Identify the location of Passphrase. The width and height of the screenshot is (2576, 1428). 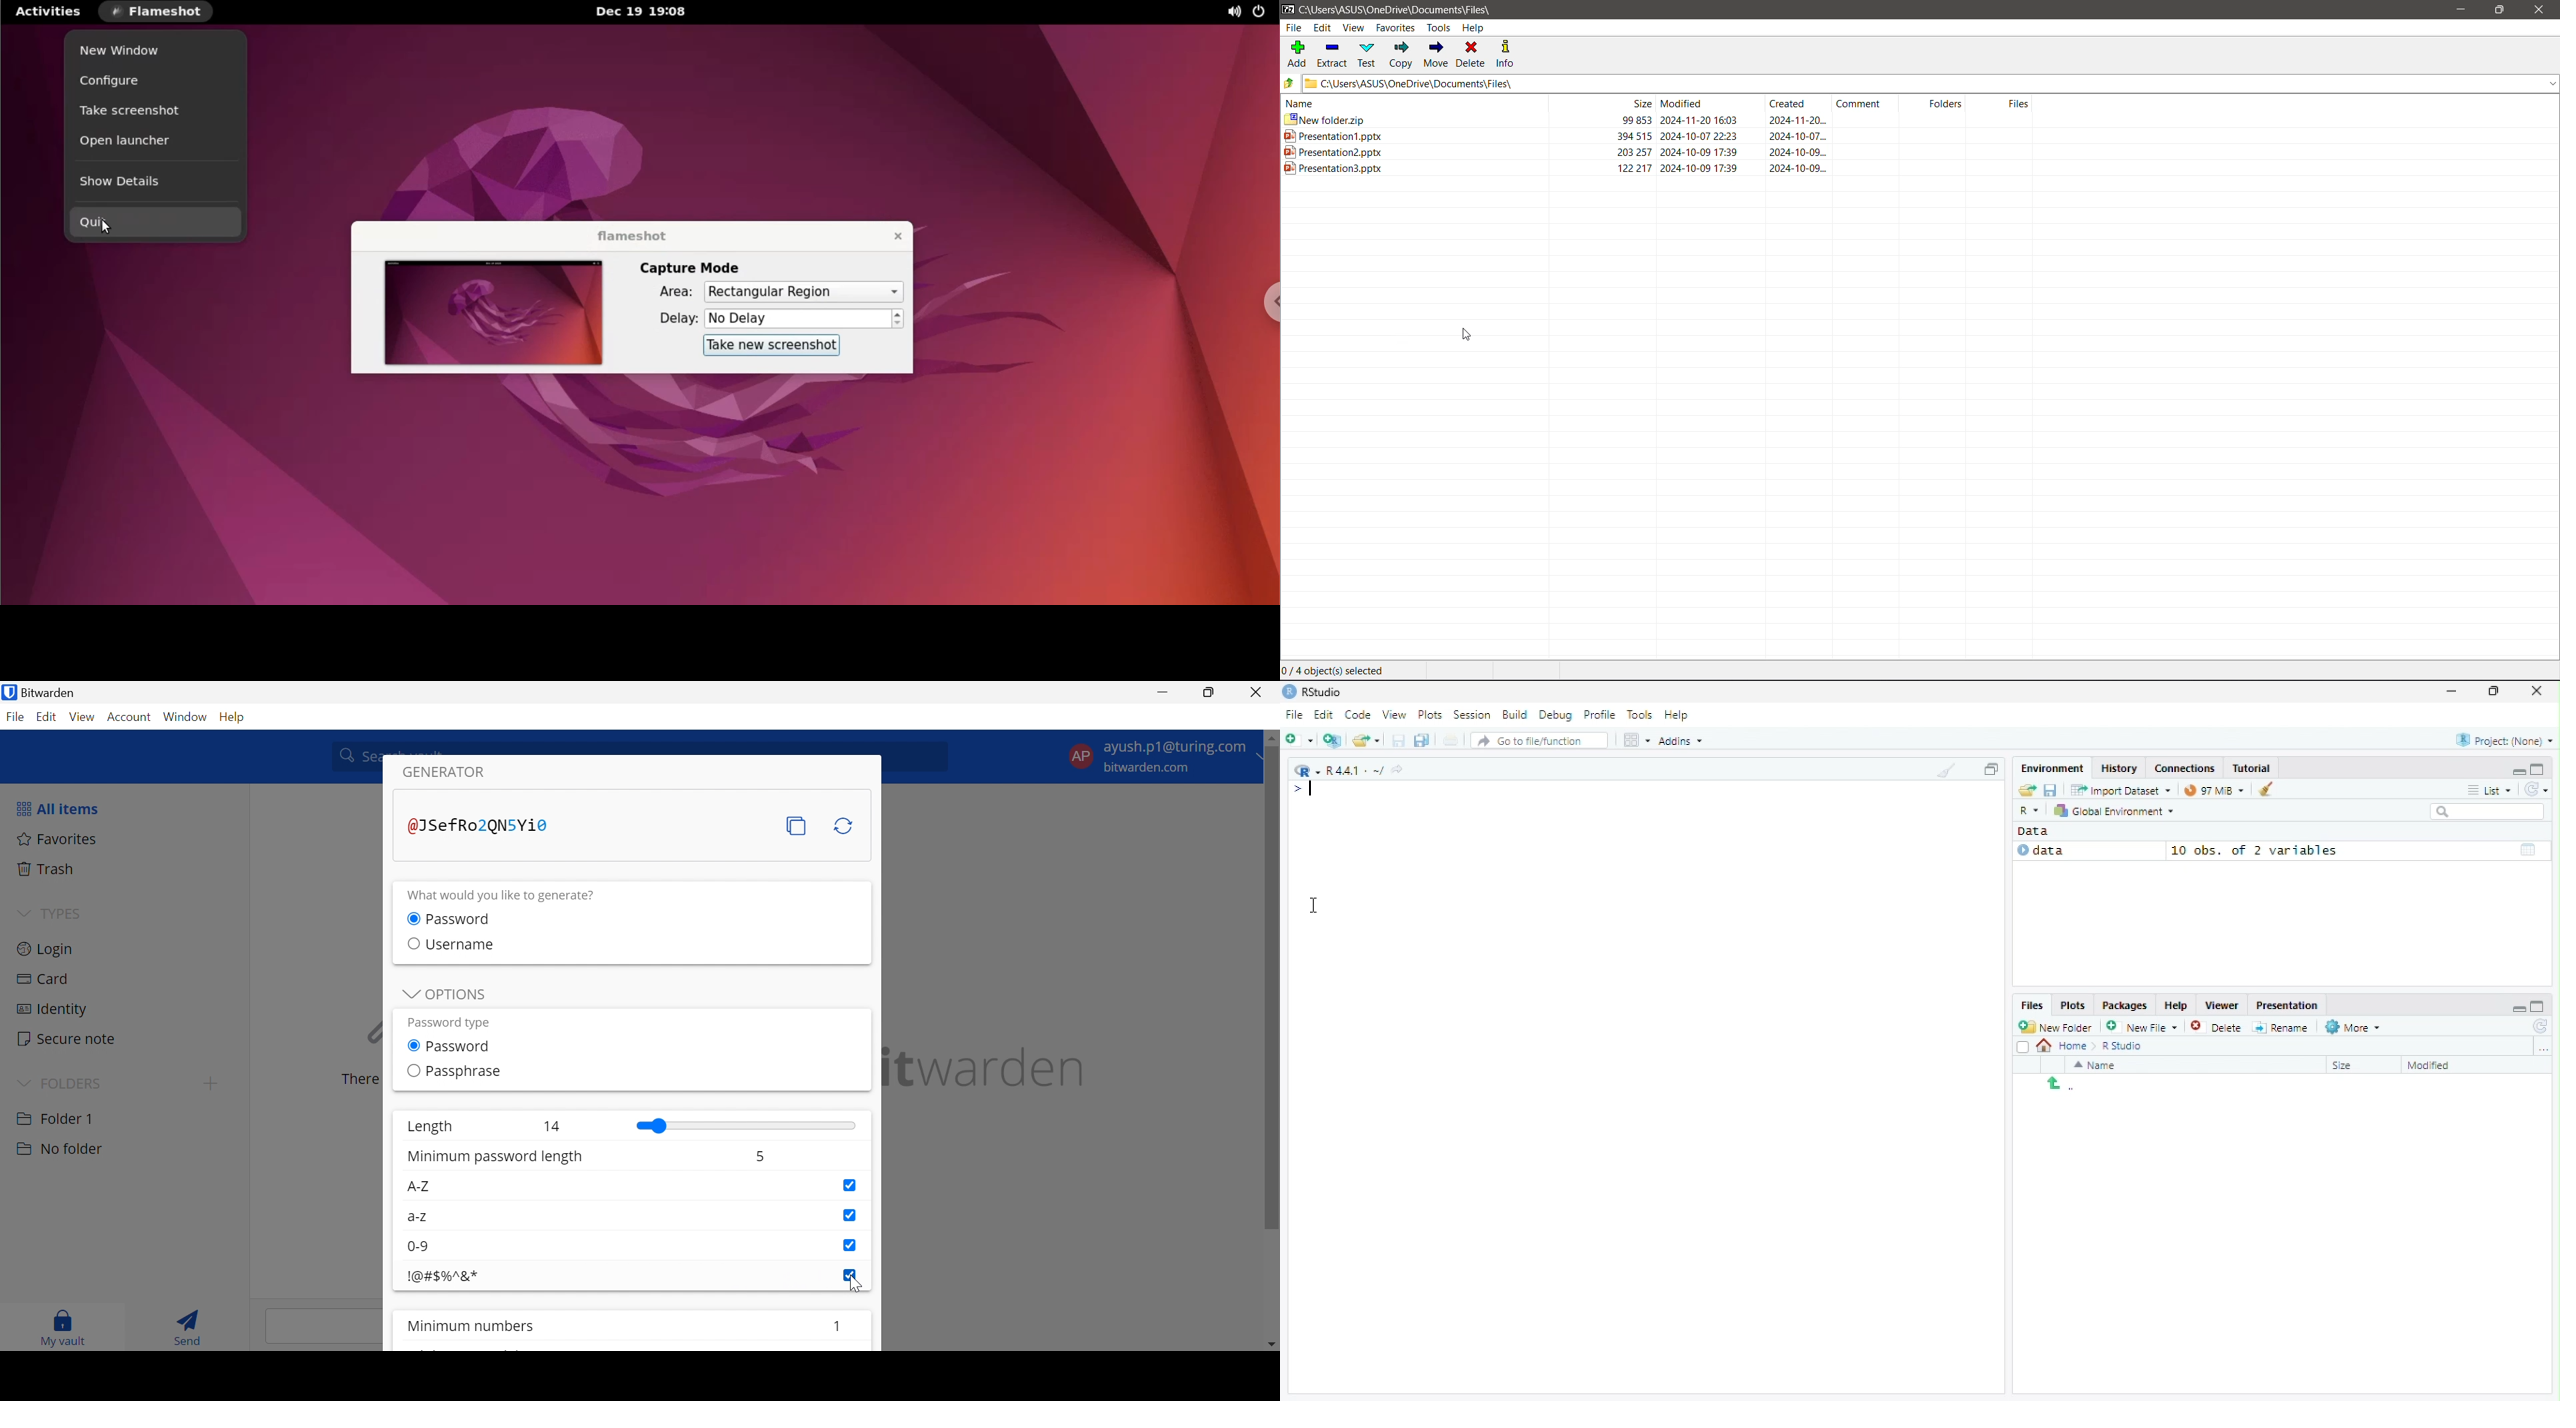
(465, 1072).